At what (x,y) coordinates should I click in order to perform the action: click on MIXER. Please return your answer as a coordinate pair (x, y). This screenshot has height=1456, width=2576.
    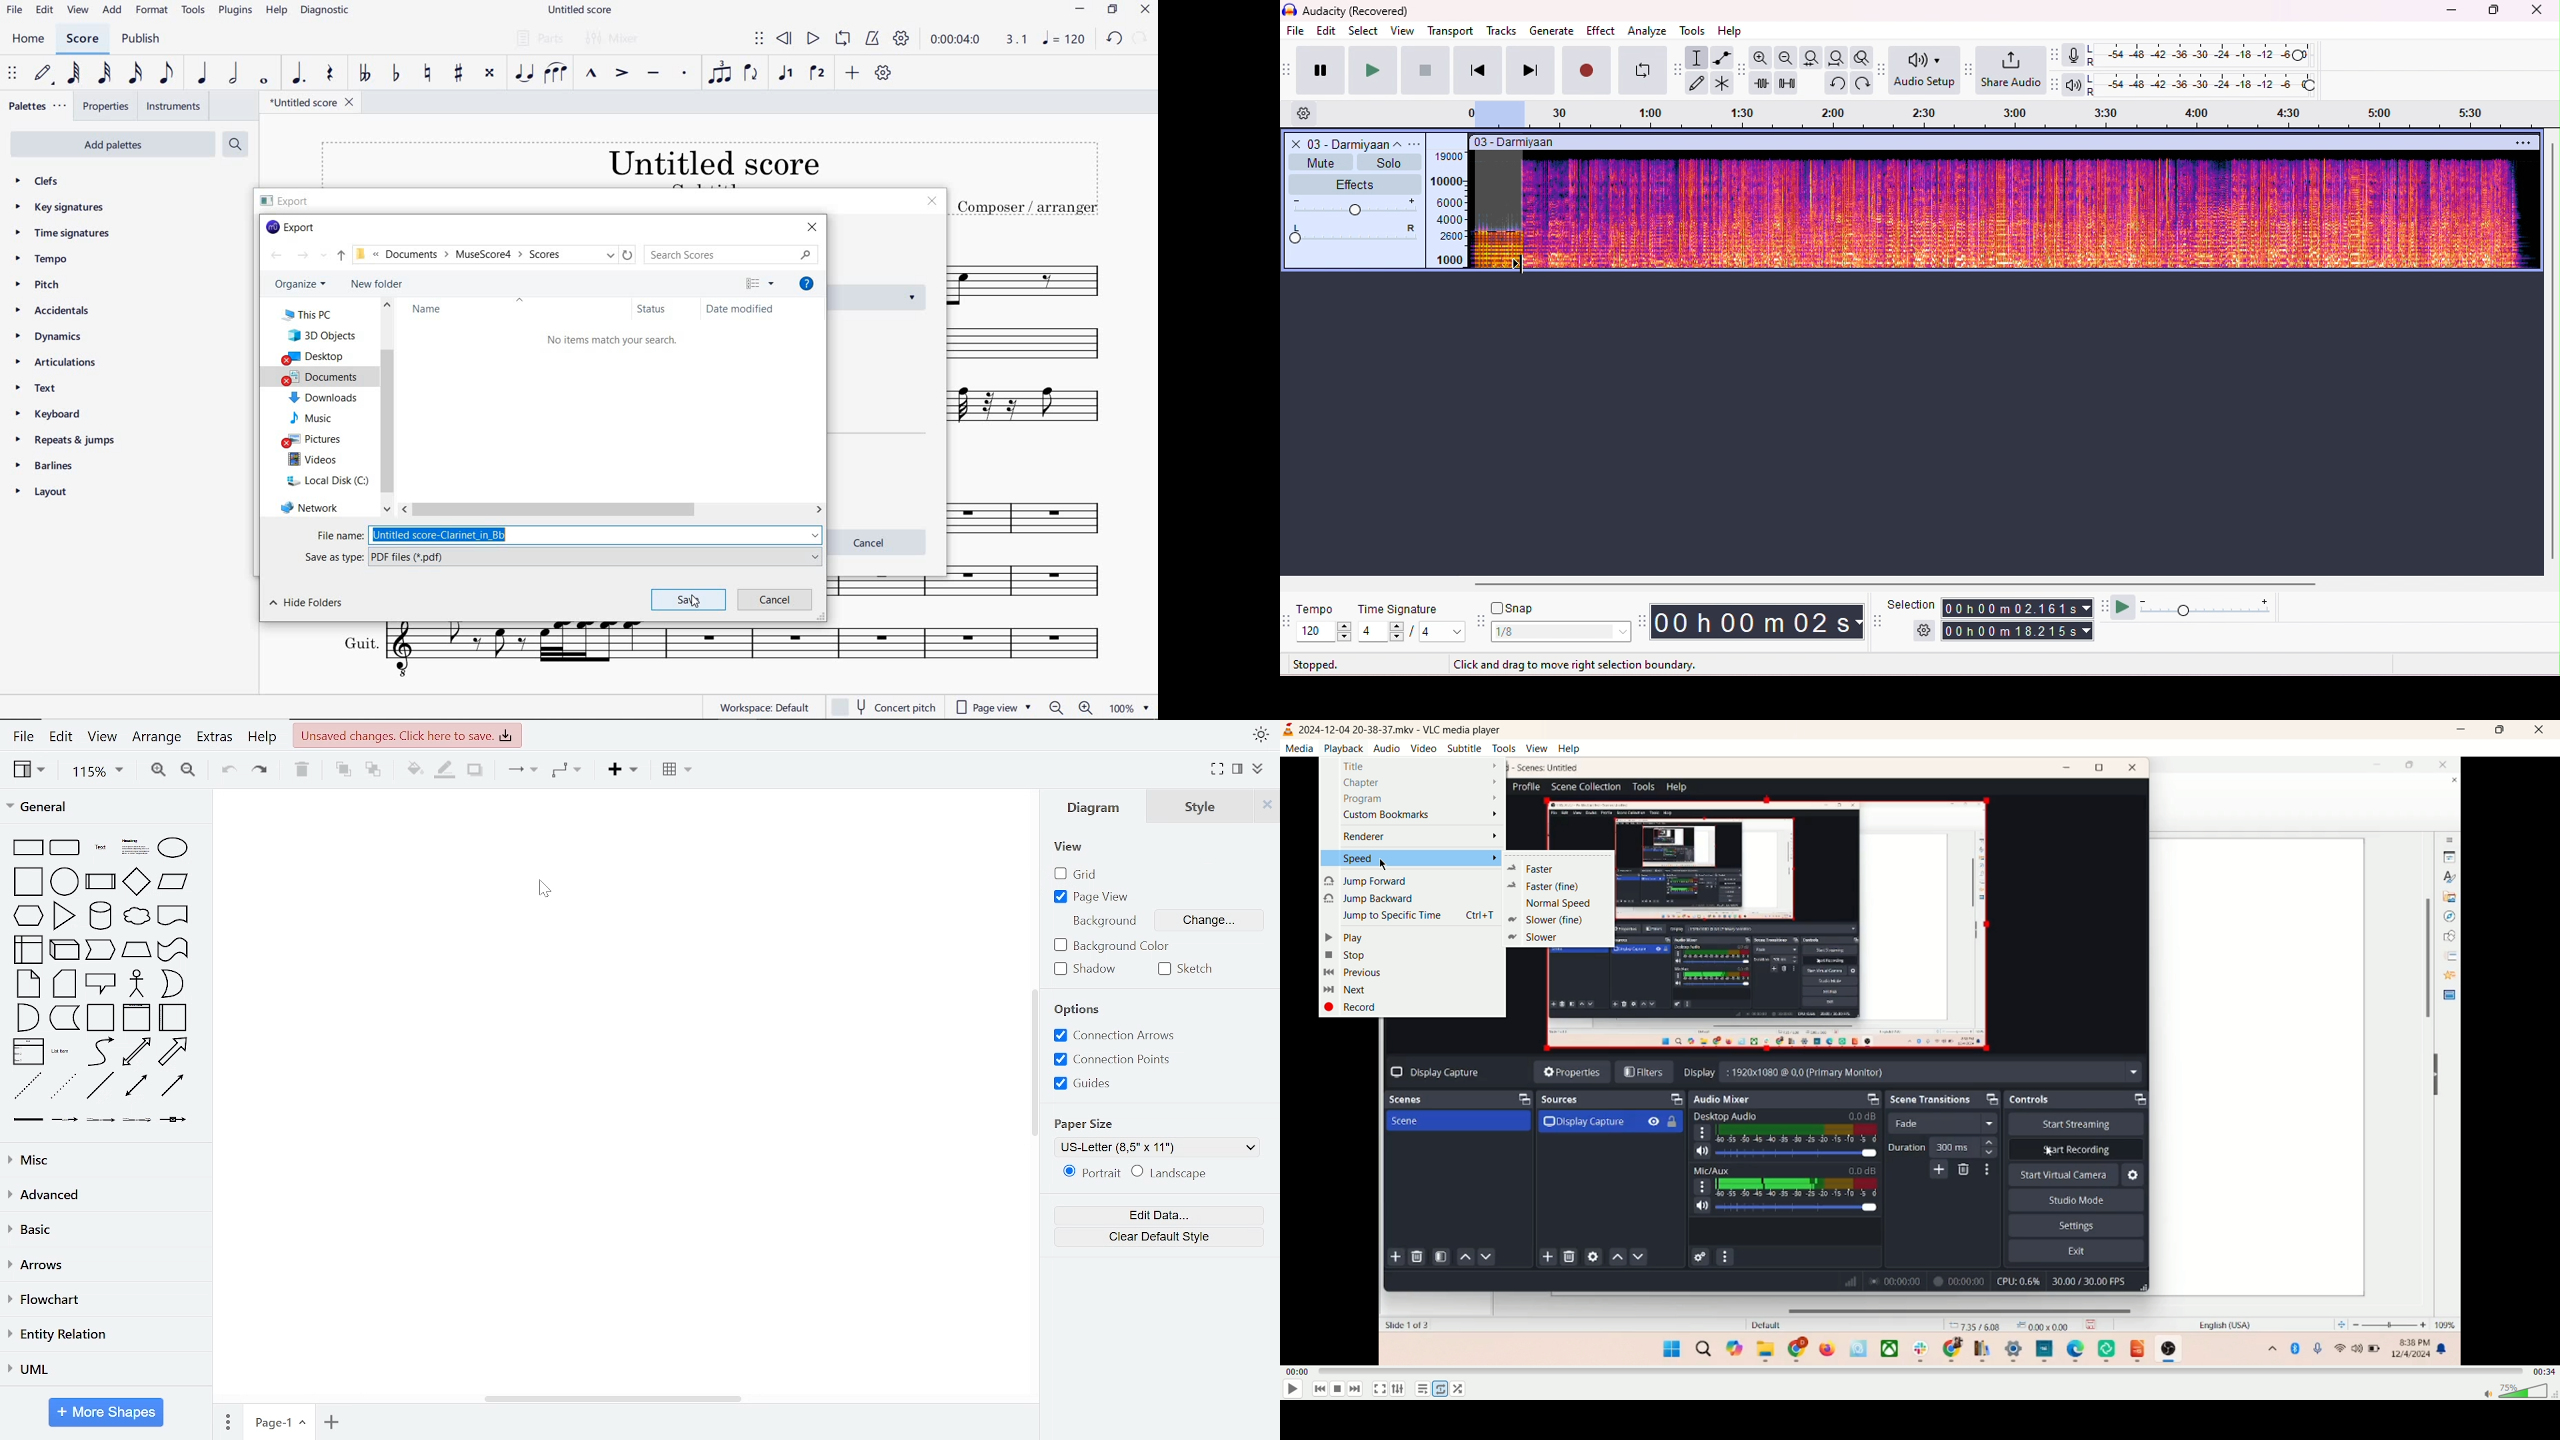
    Looking at the image, I should click on (618, 39).